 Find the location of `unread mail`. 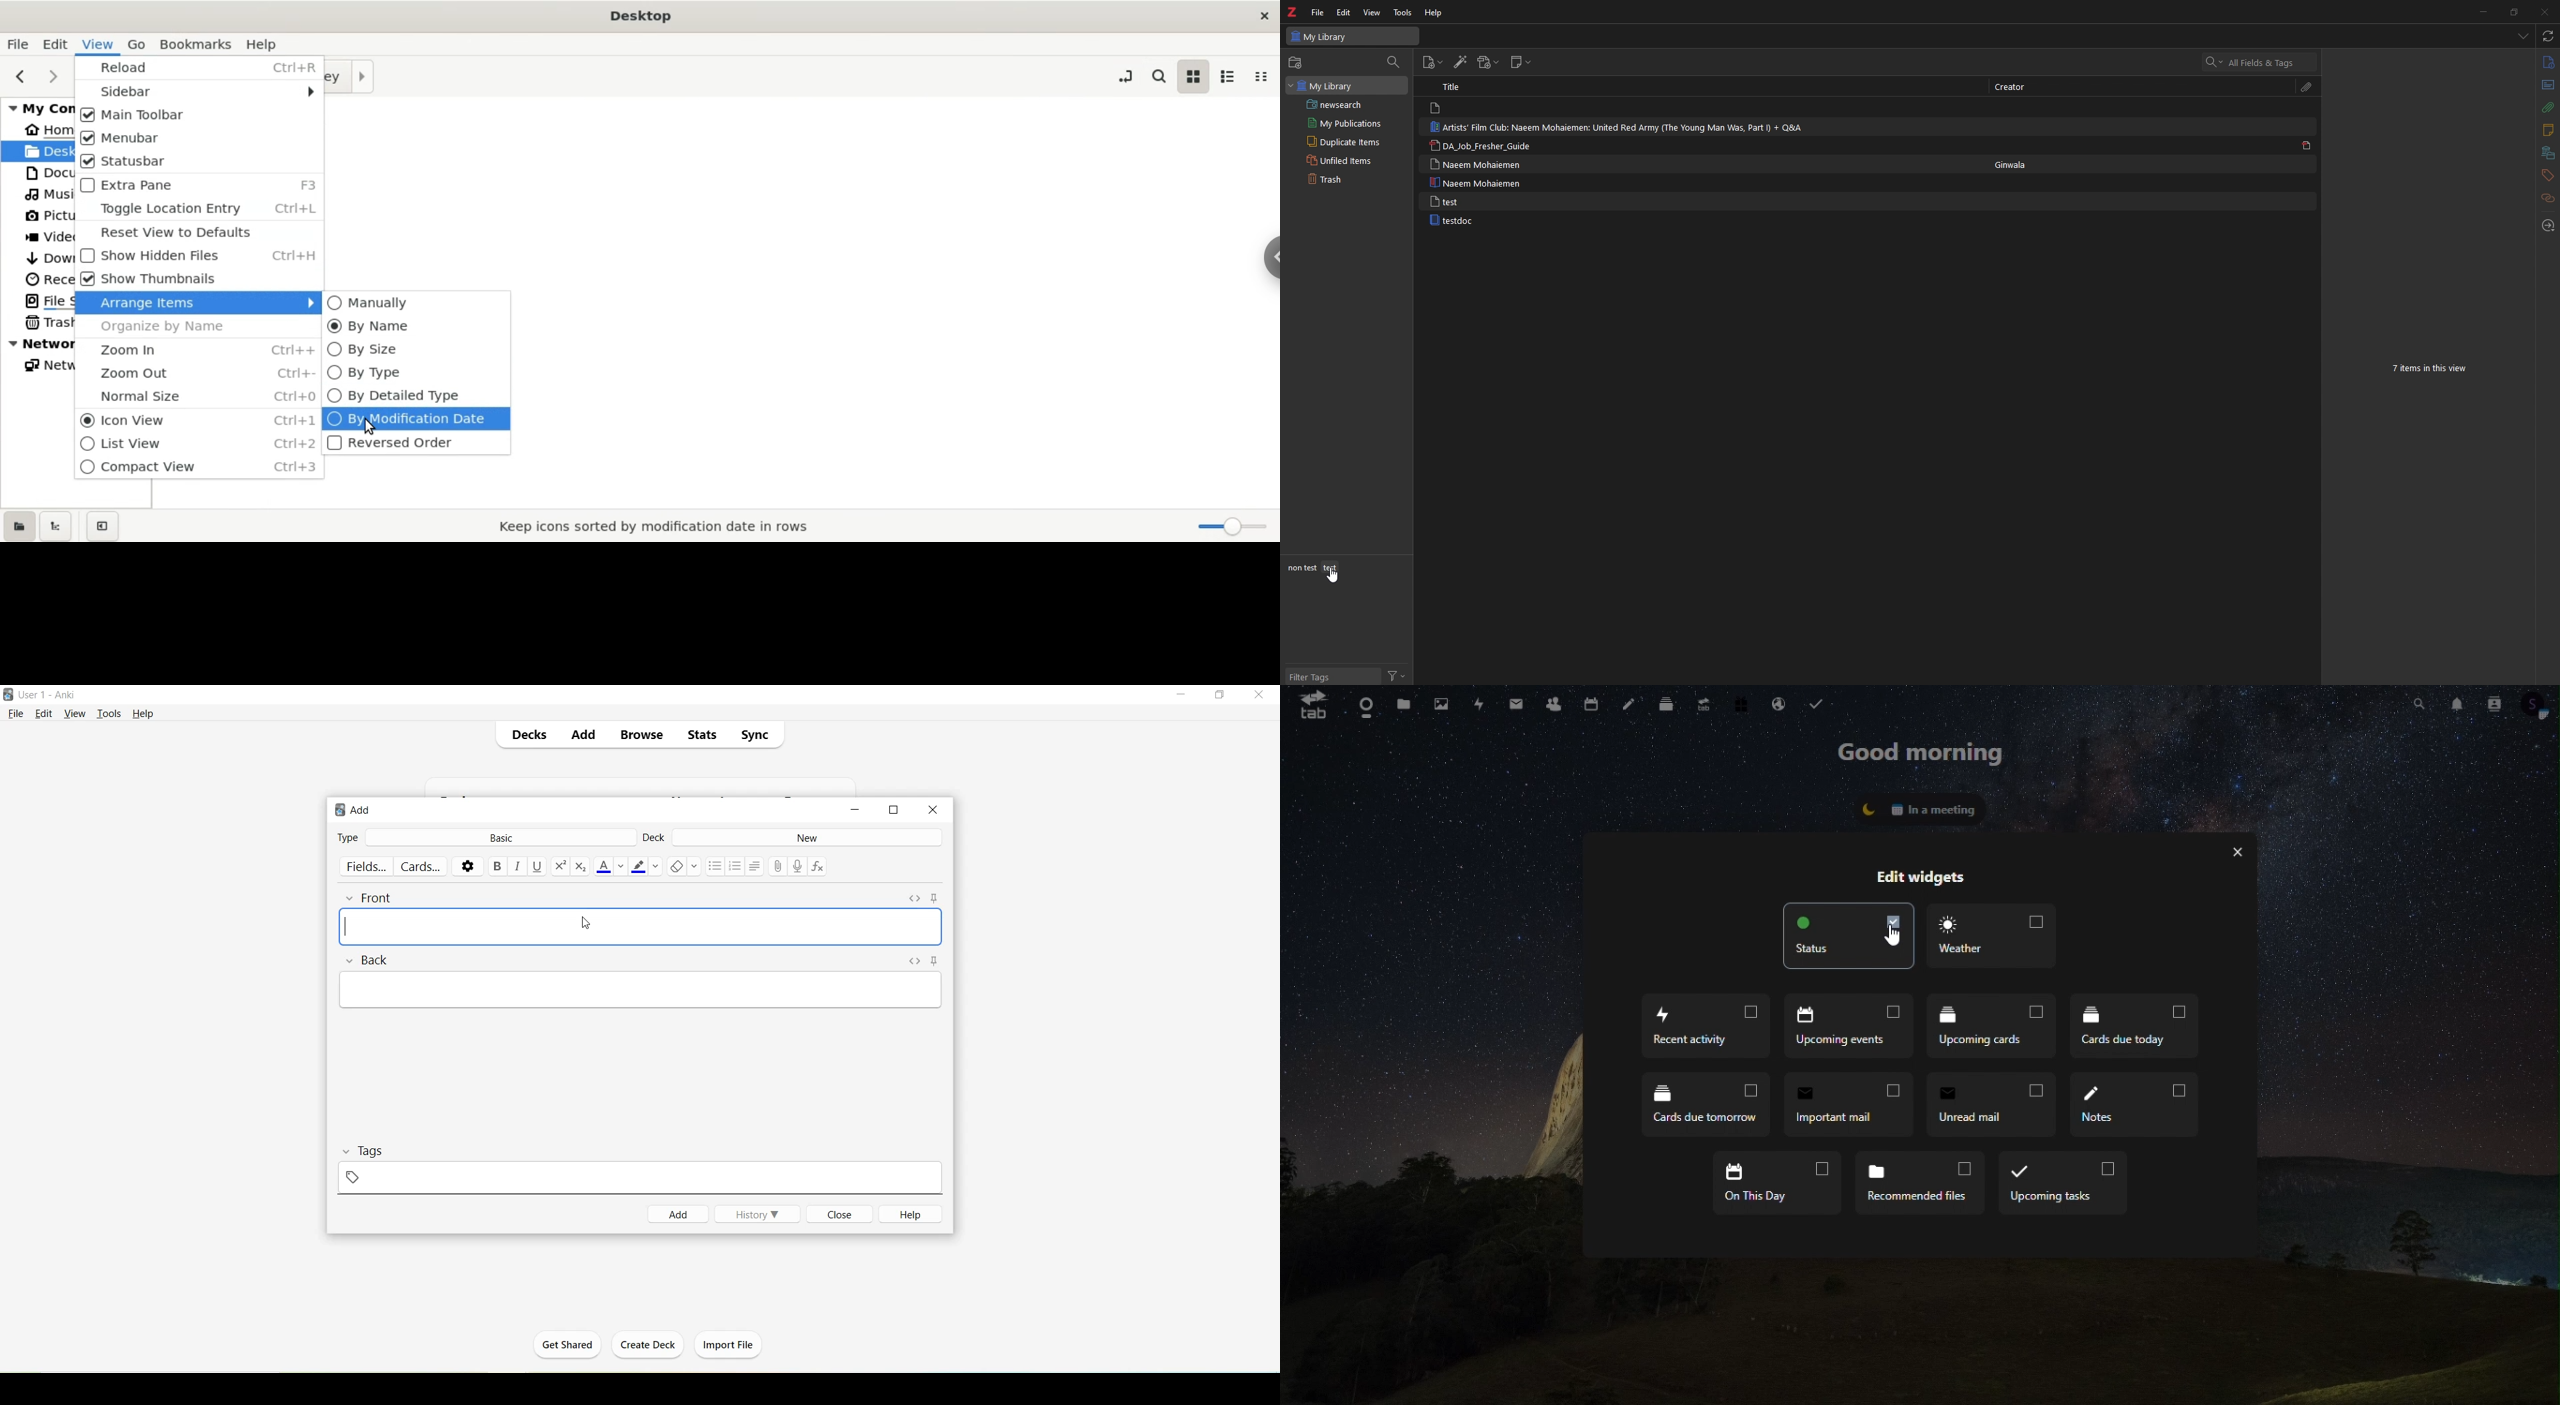

unread mail is located at coordinates (1995, 1105).